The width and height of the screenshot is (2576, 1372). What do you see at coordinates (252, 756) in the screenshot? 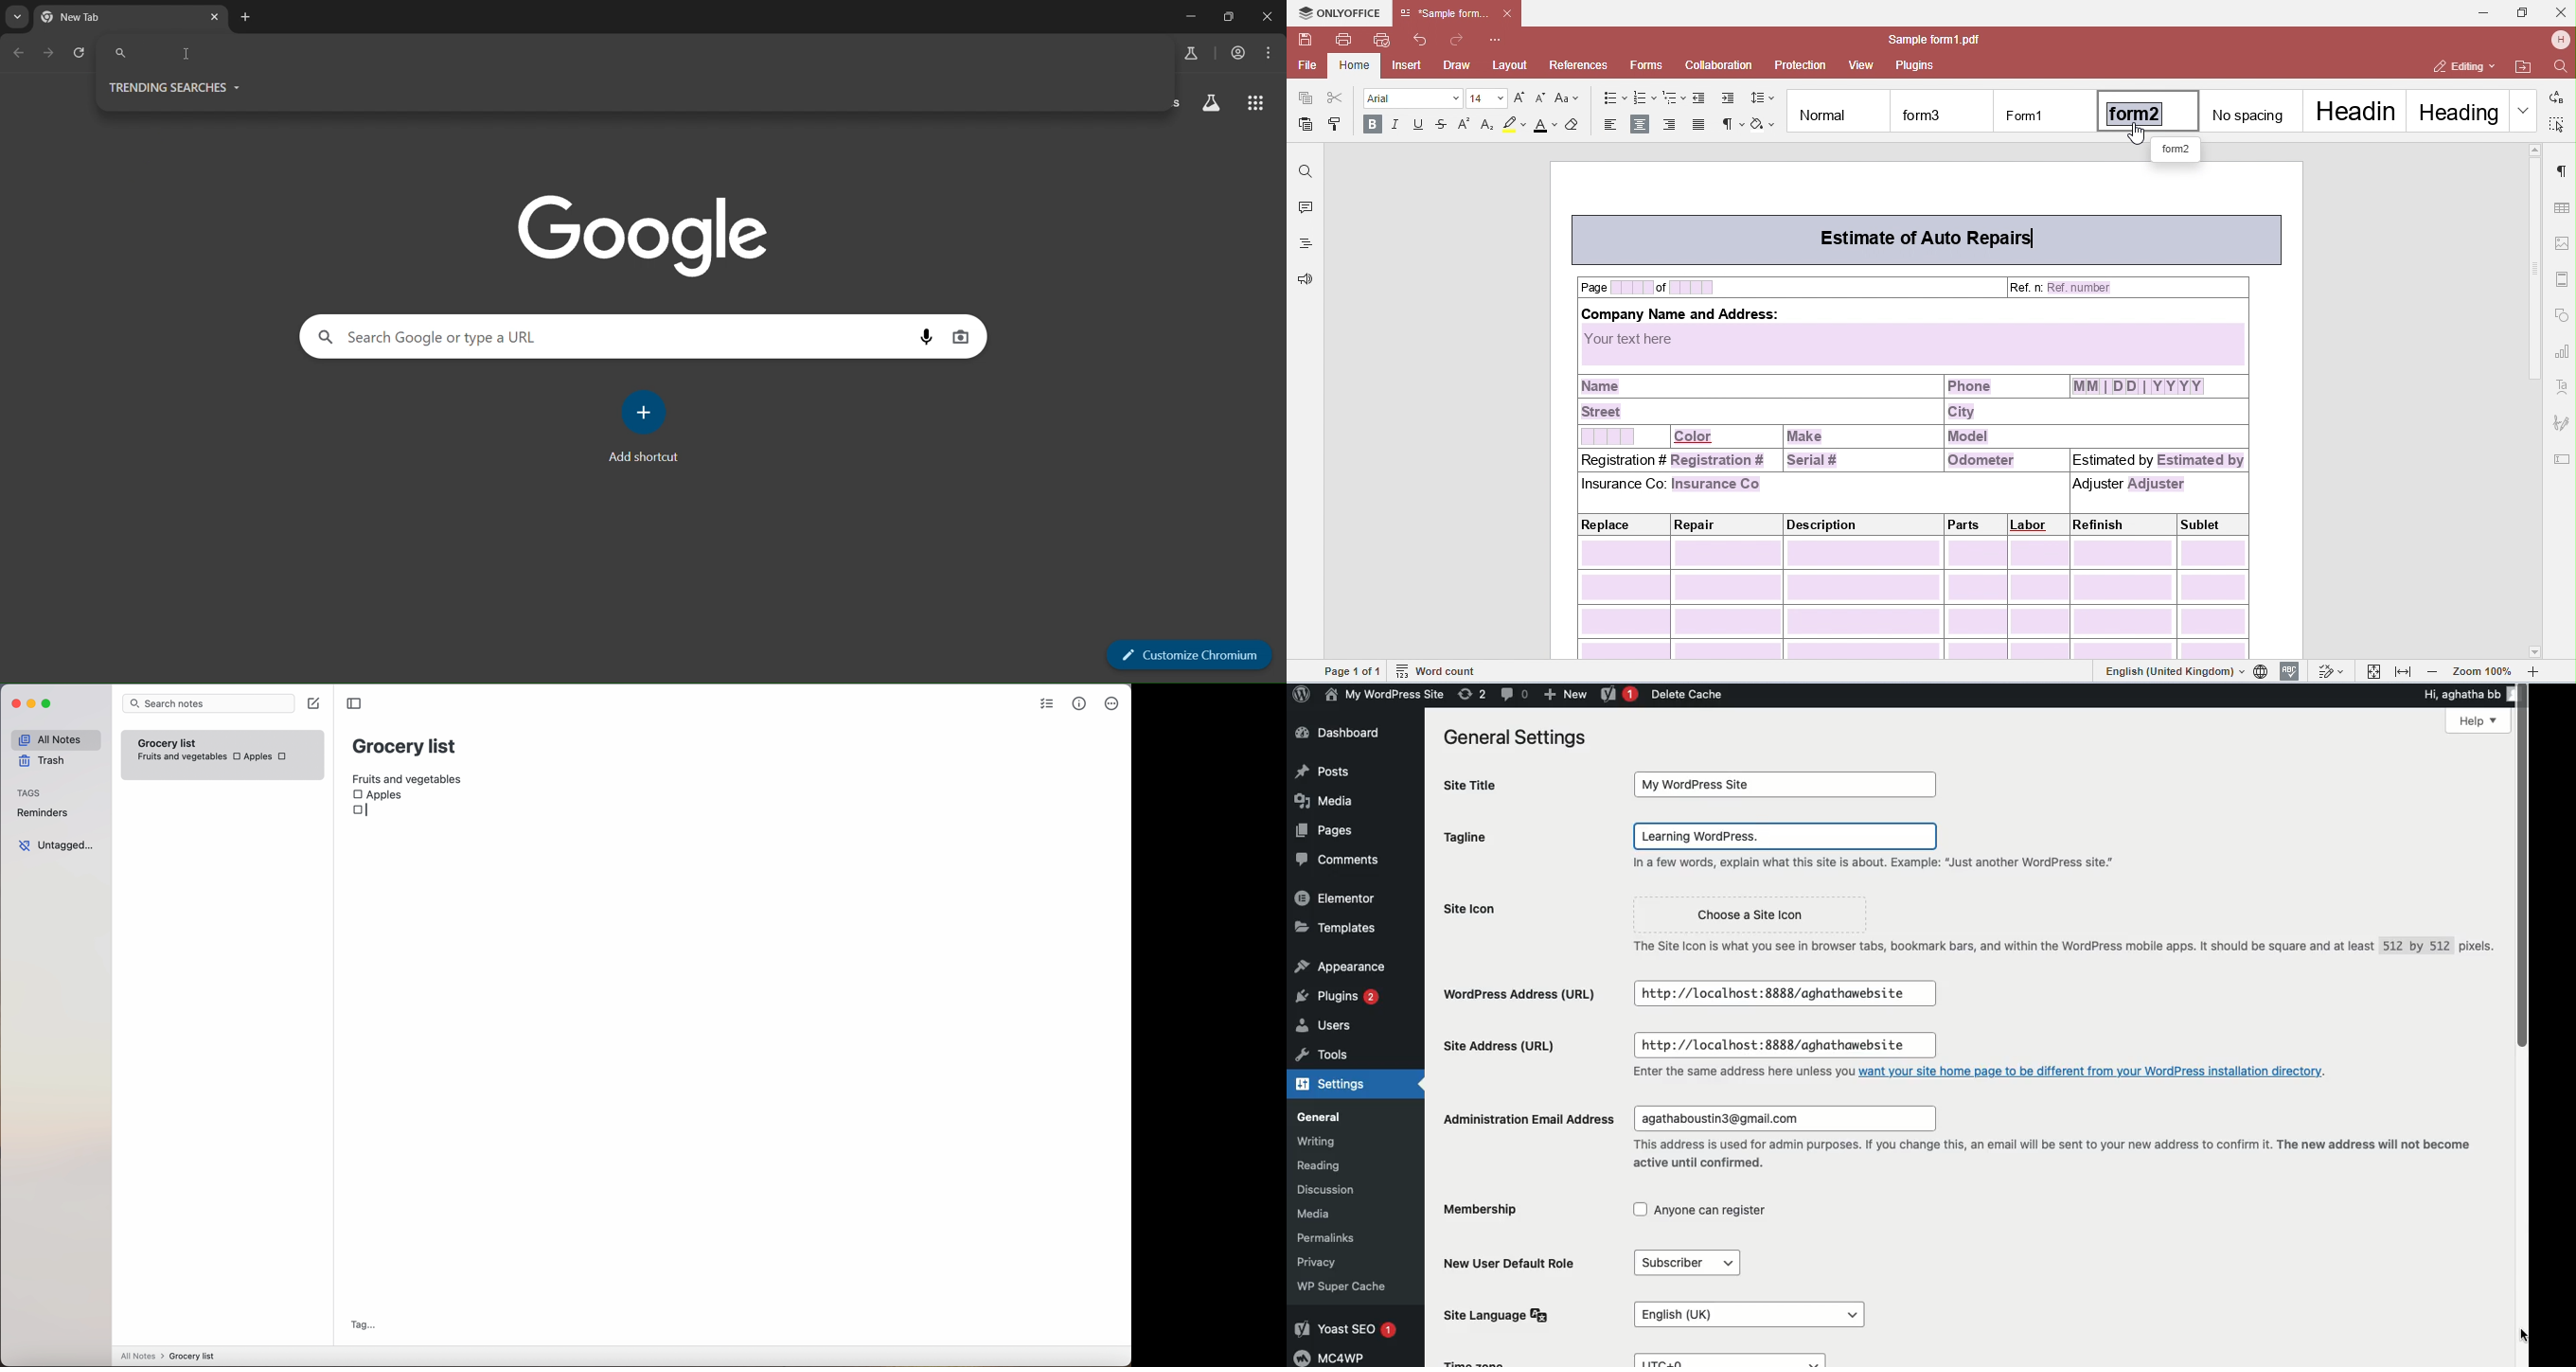
I see `Apples checkbox` at bounding box center [252, 756].